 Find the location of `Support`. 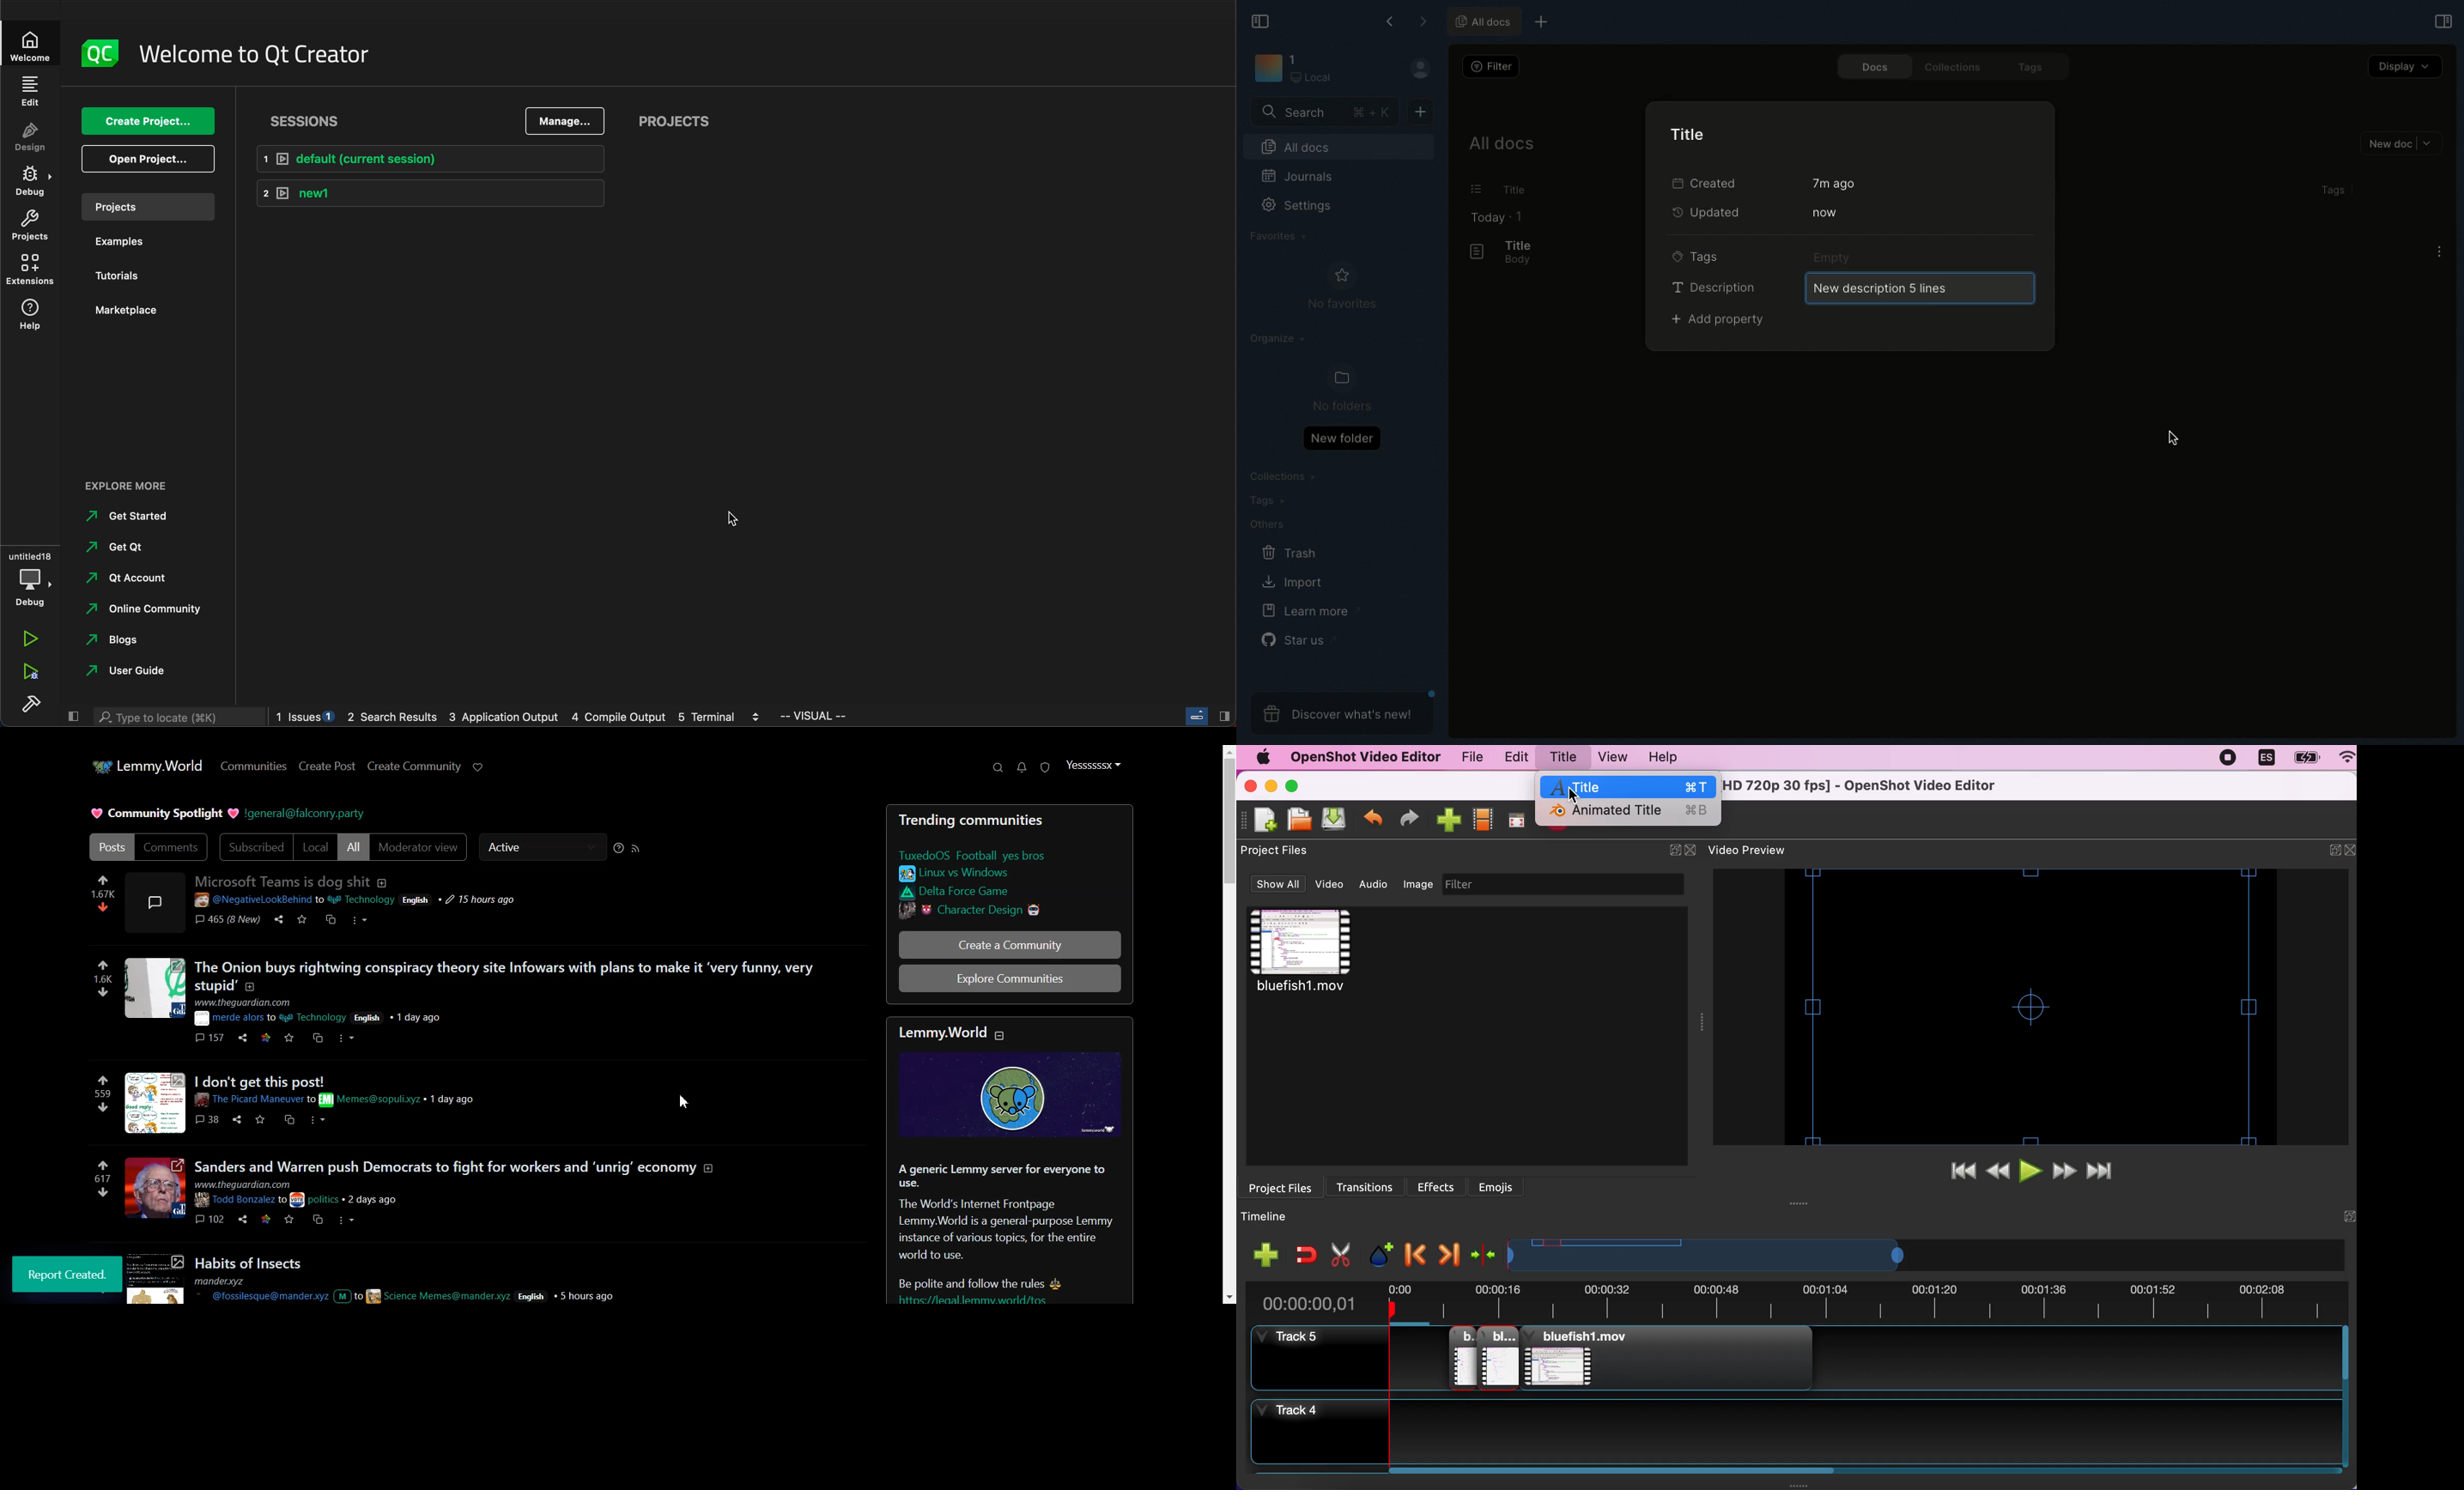

Support is located at coordinates (997, 768).